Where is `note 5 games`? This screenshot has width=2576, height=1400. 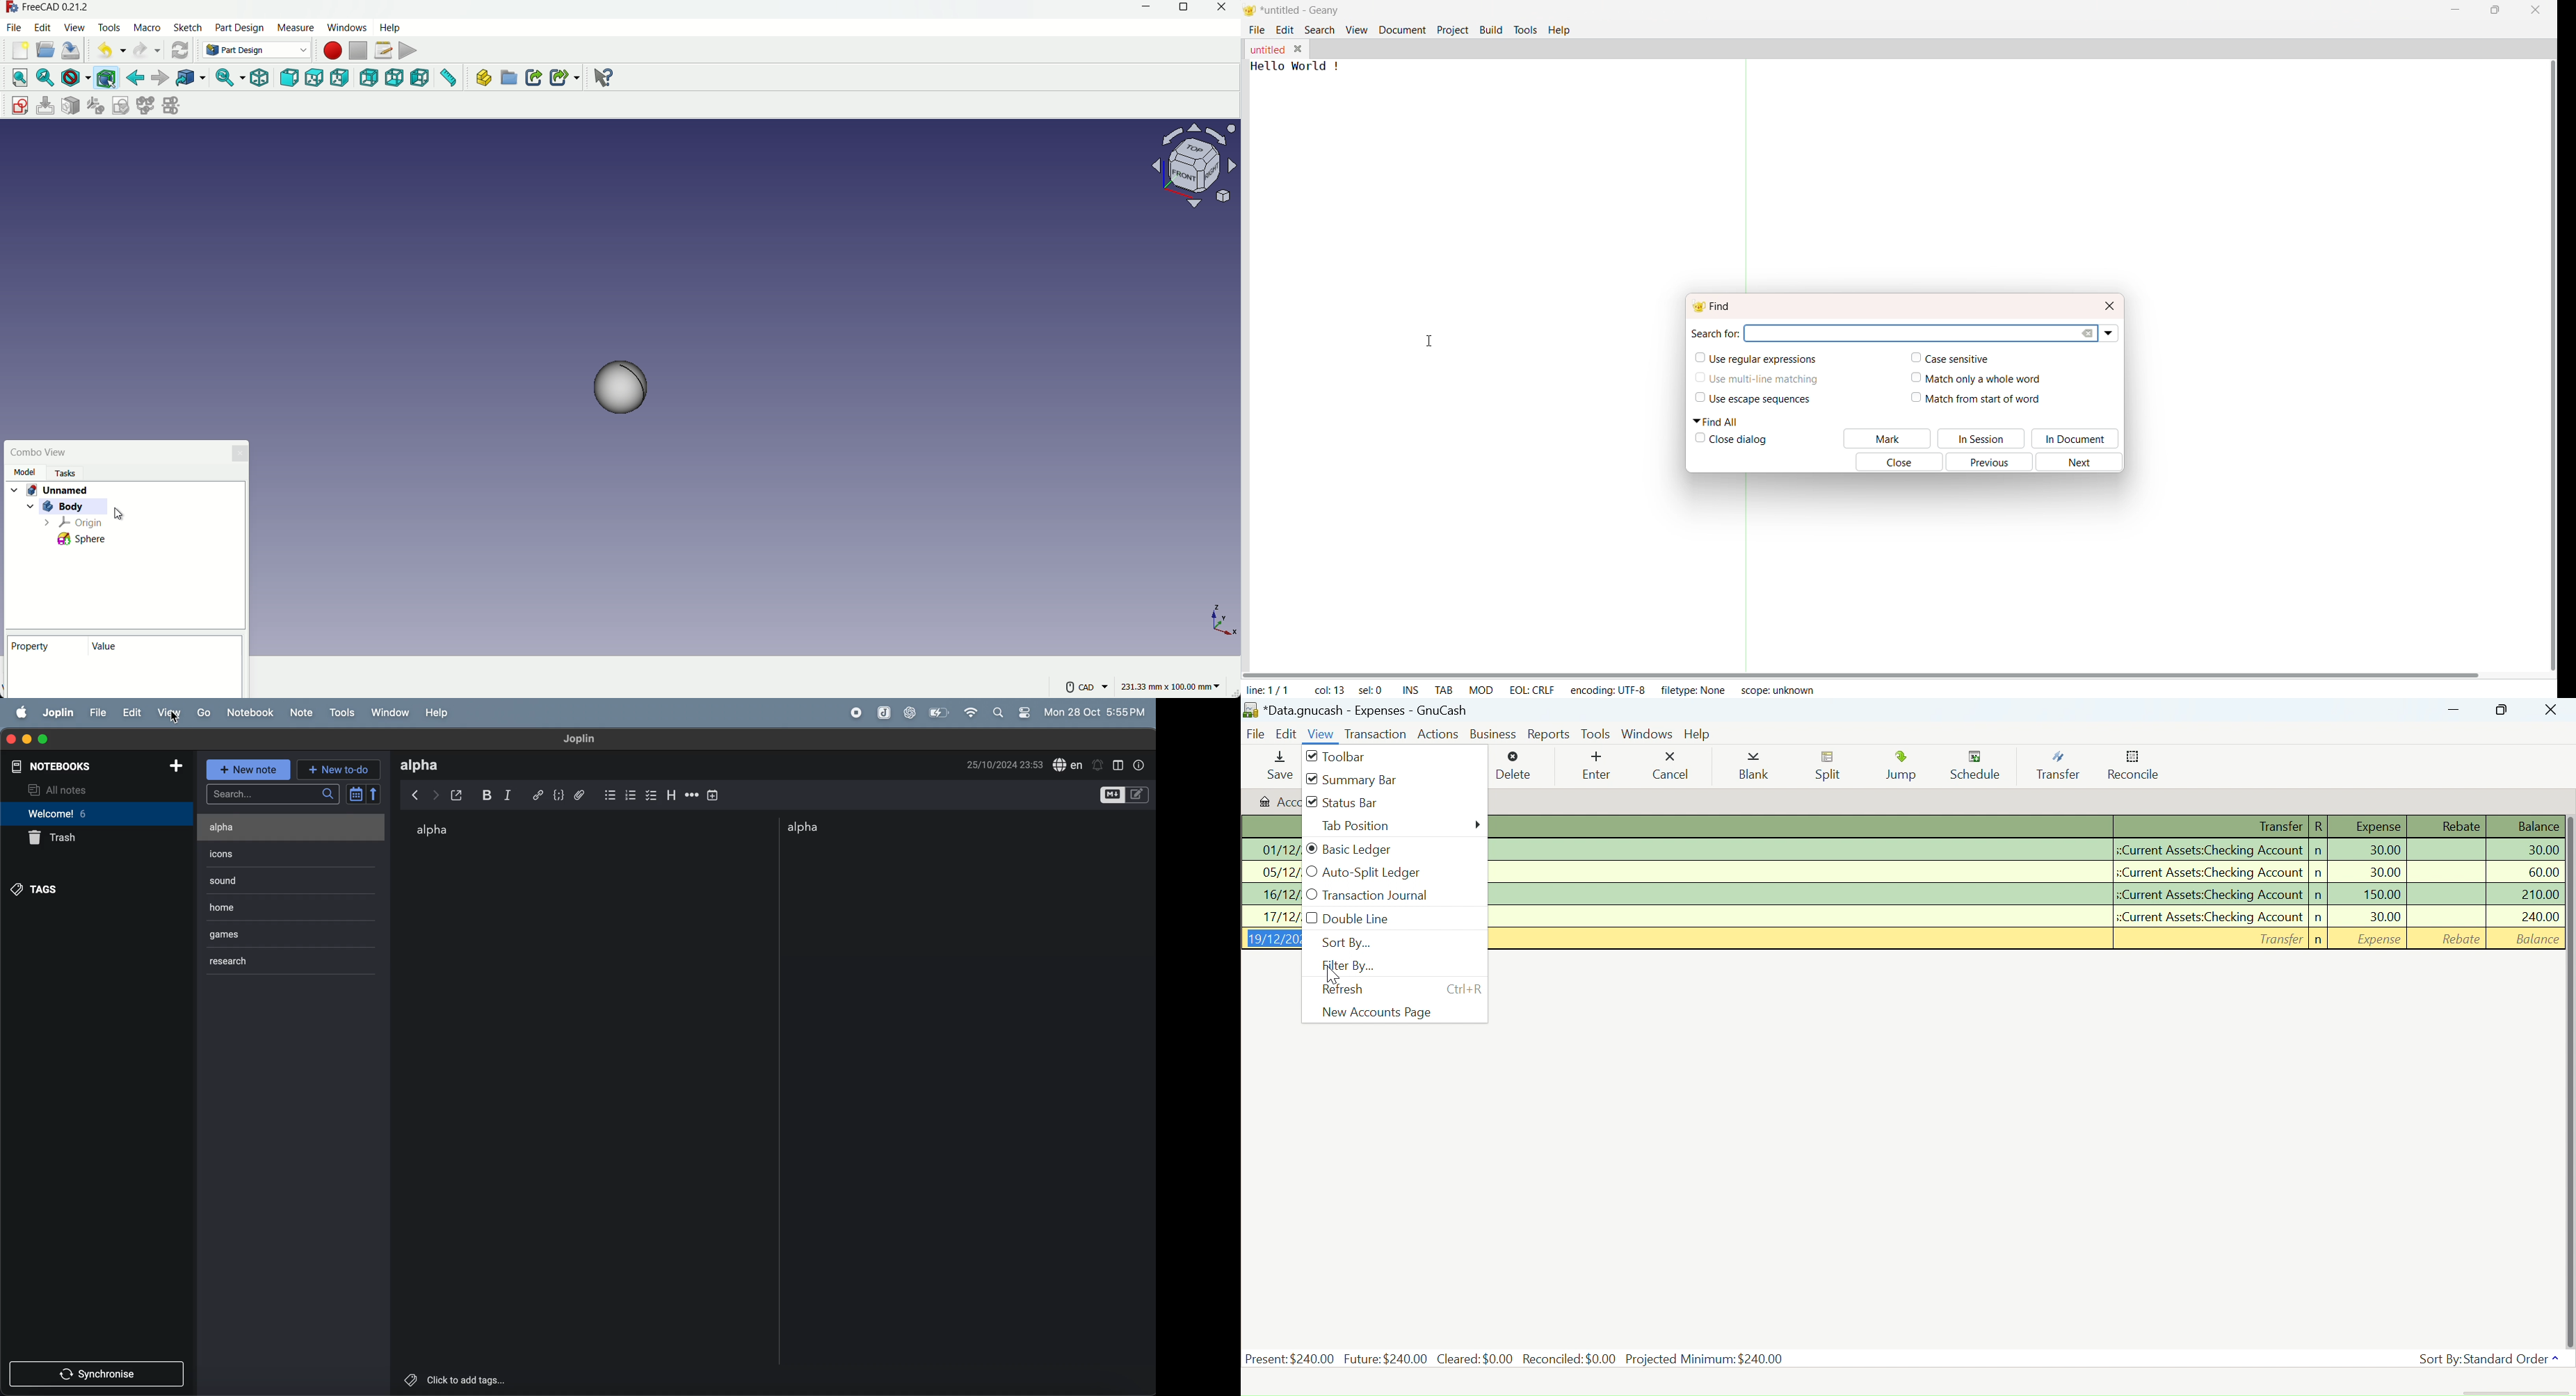
note 5 games is located at coordinates (266, 933).